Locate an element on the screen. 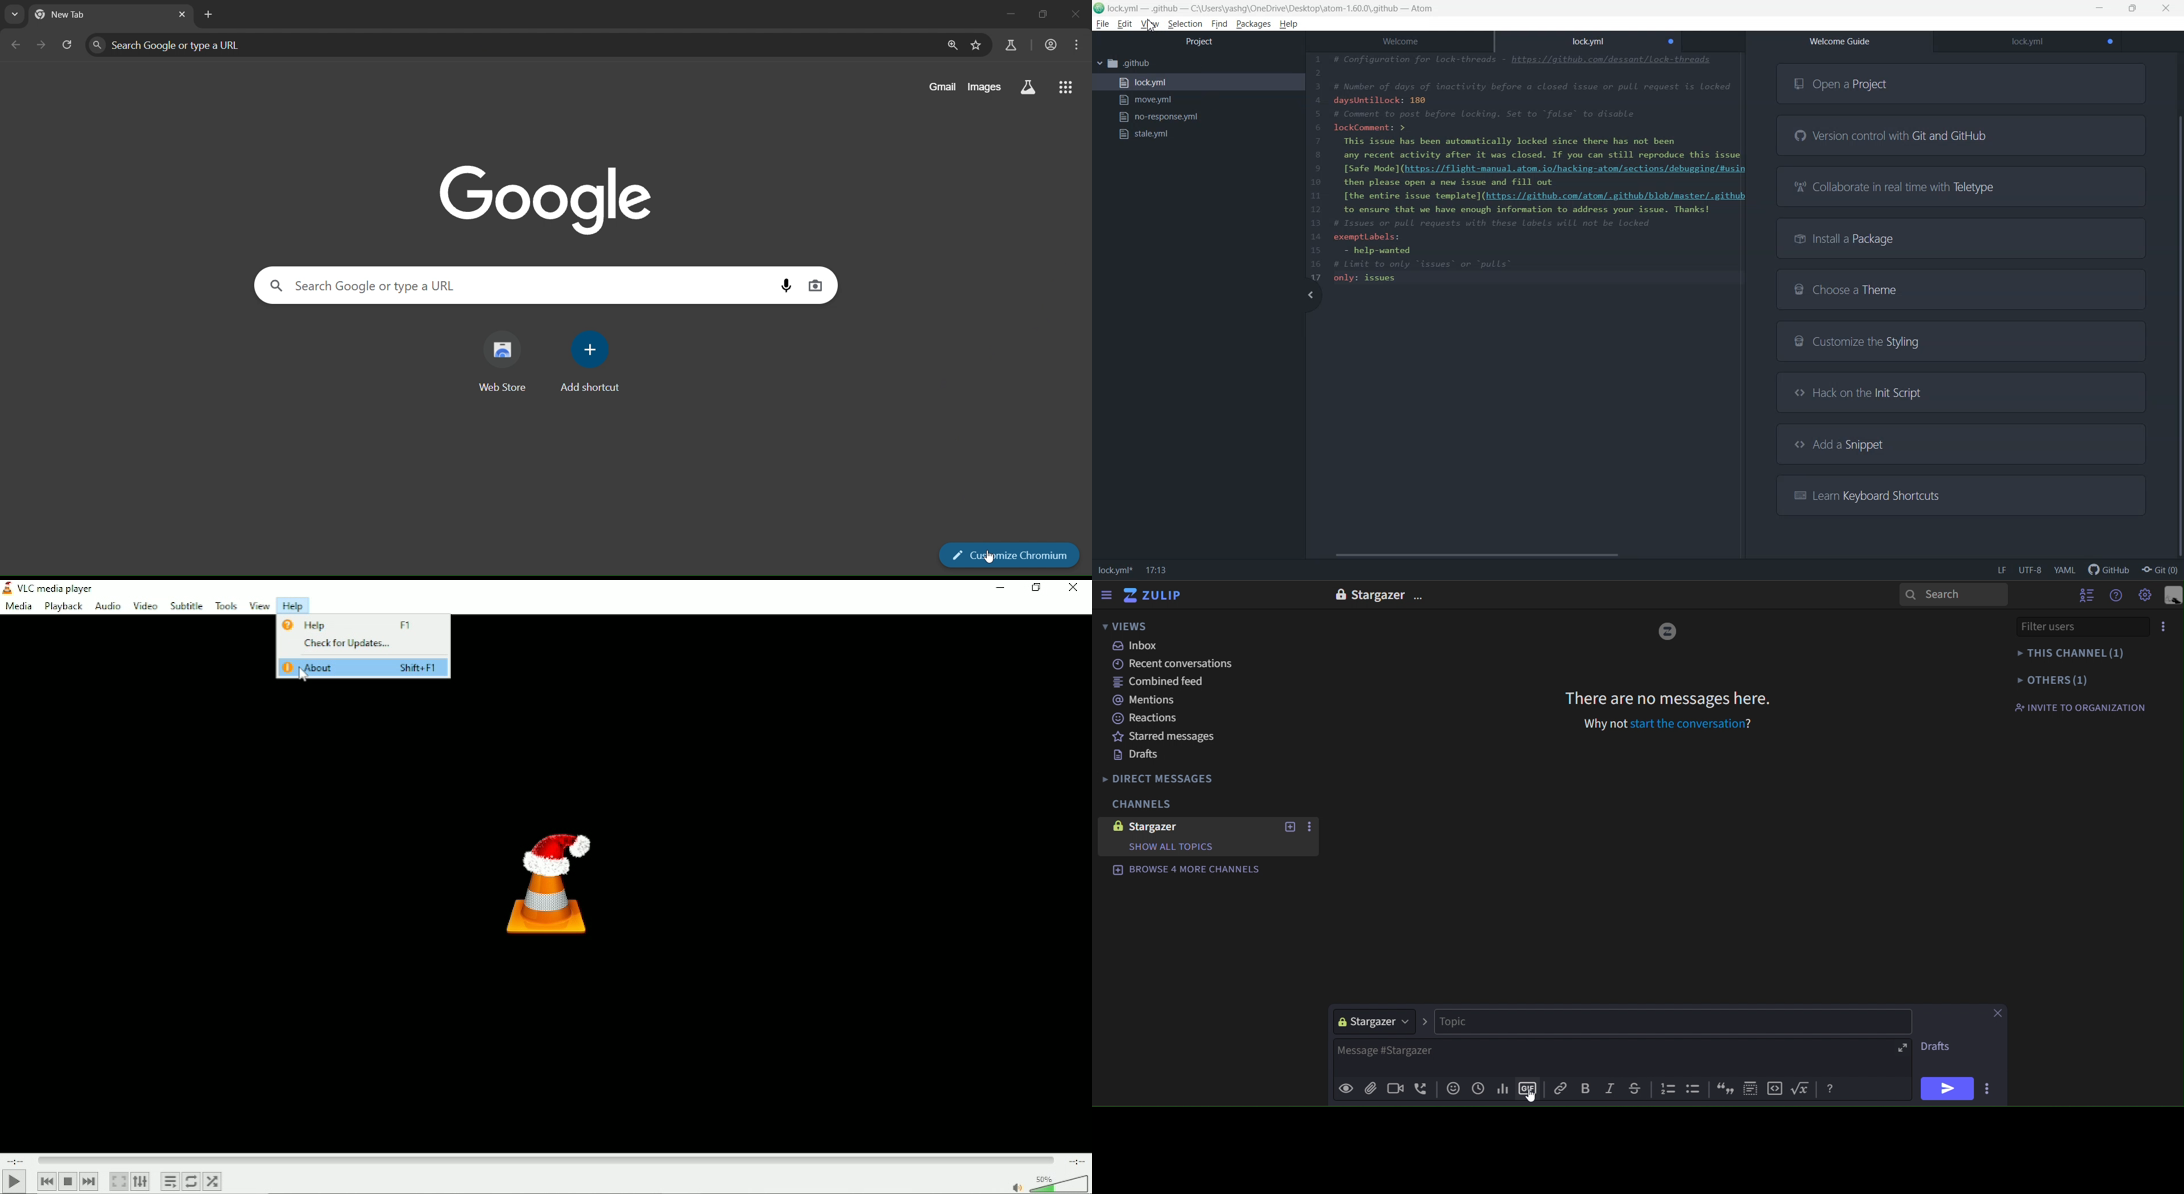 This screenshot has height=1204, width=2184. topics is located at coordinates (1672, 1022).